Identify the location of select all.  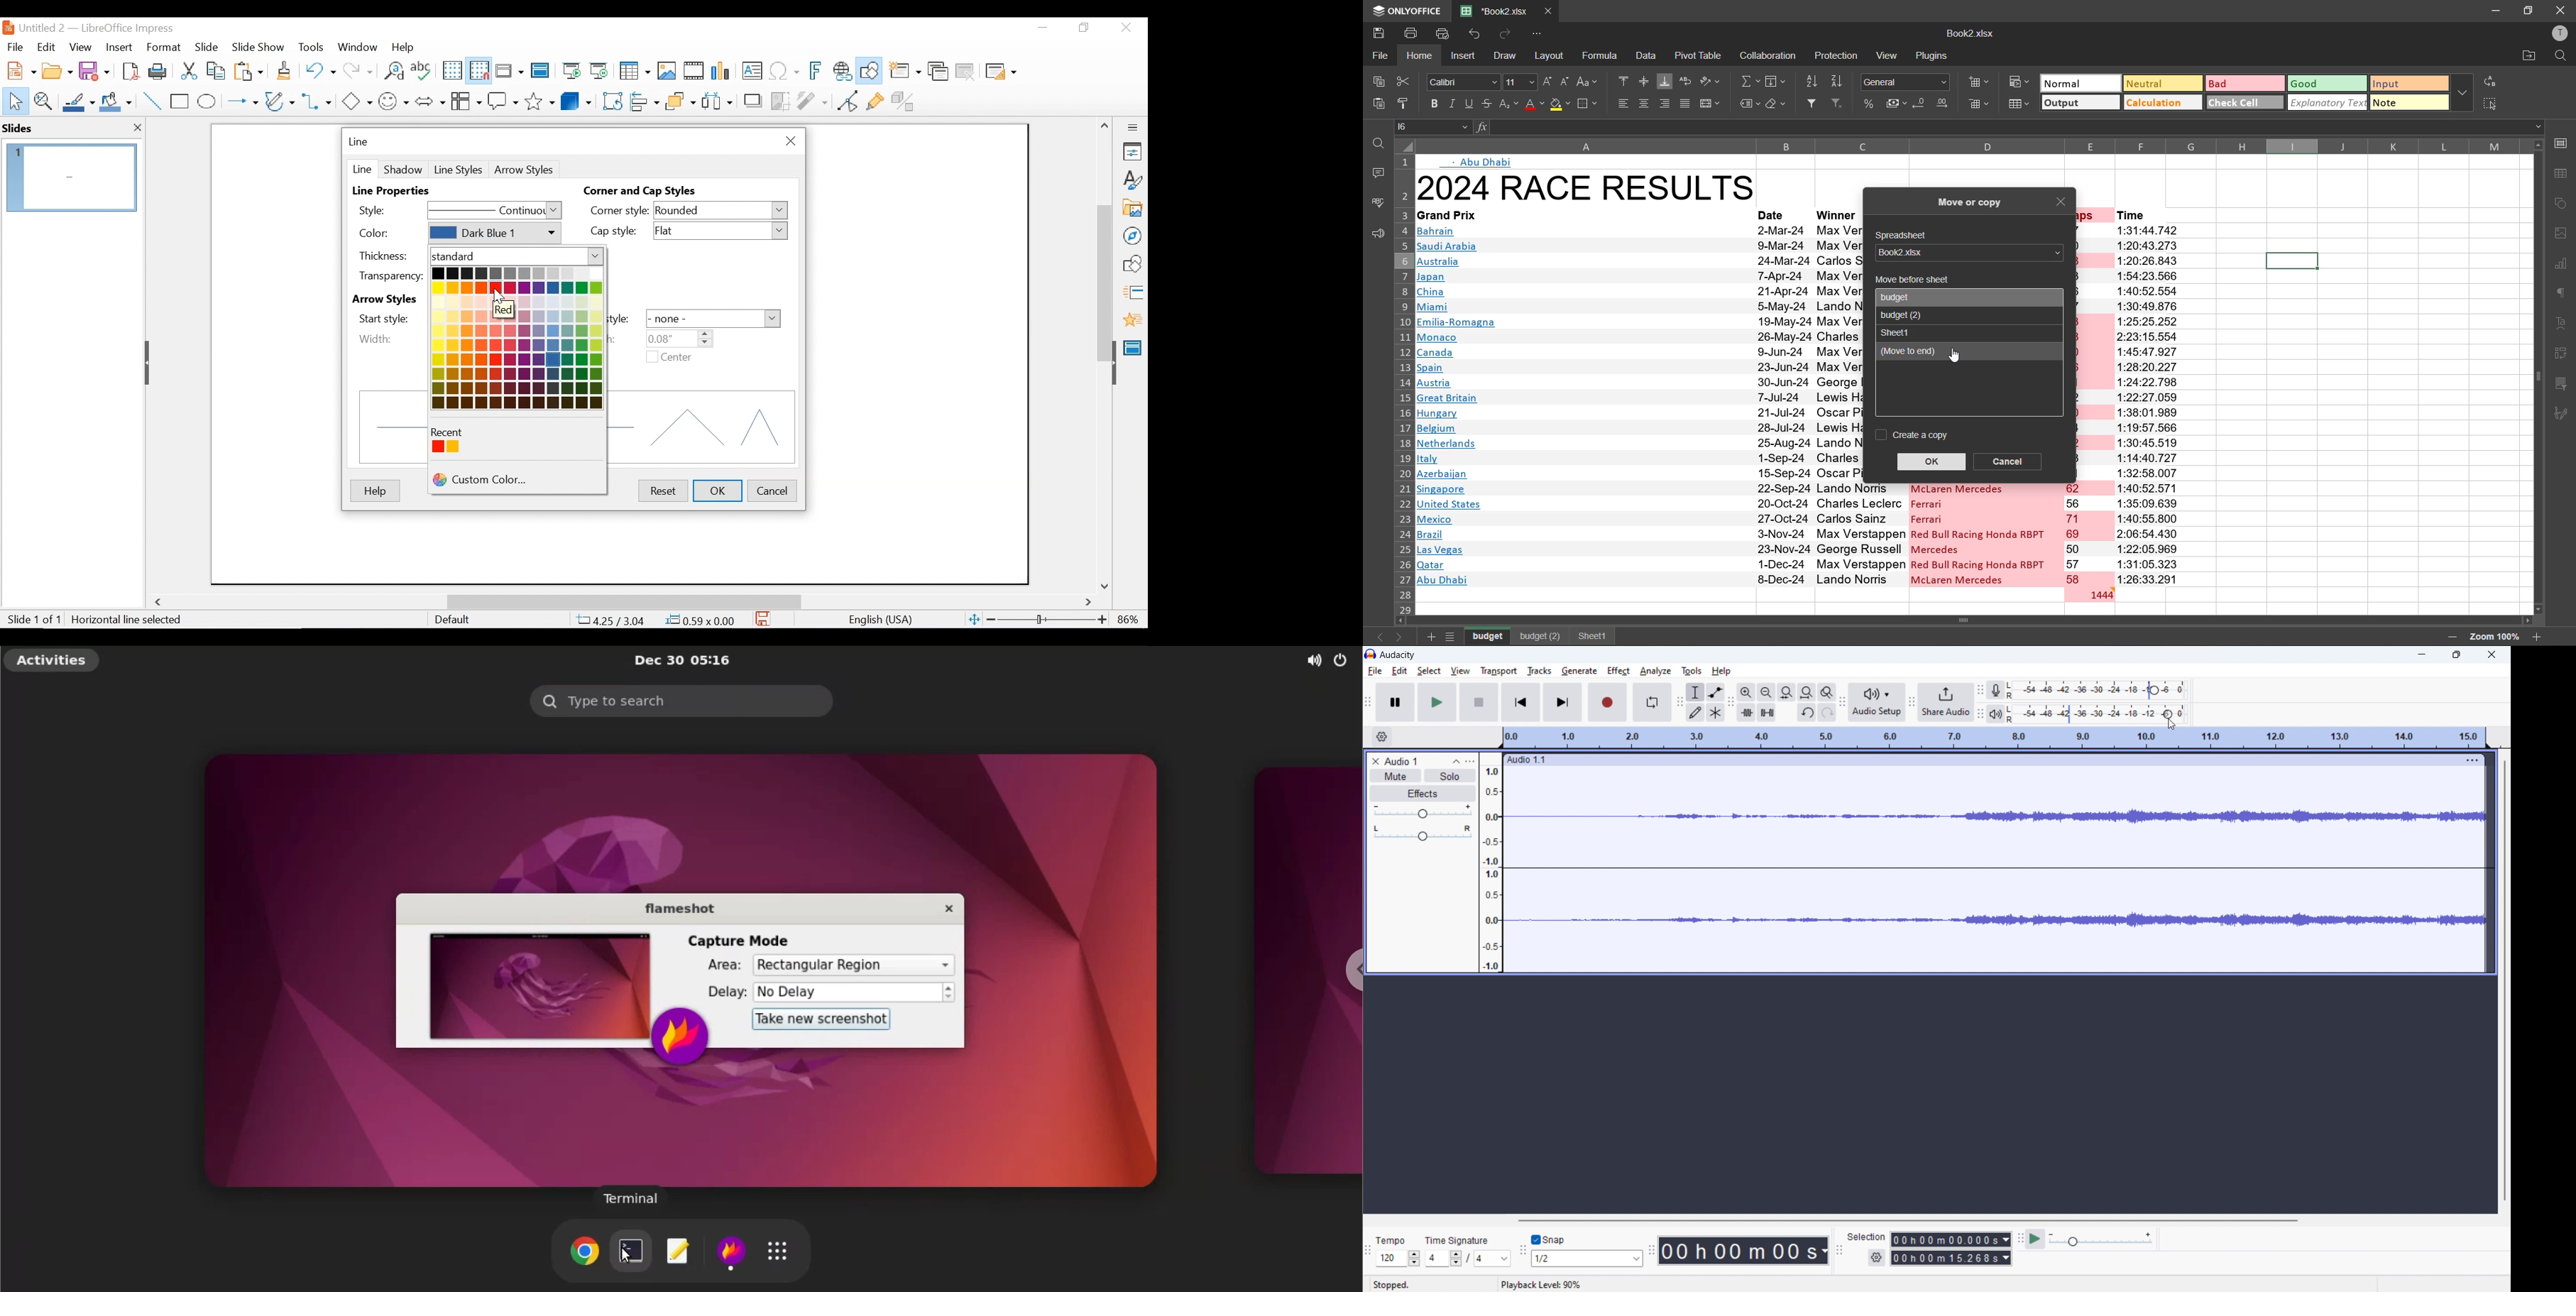
(2492, 104).